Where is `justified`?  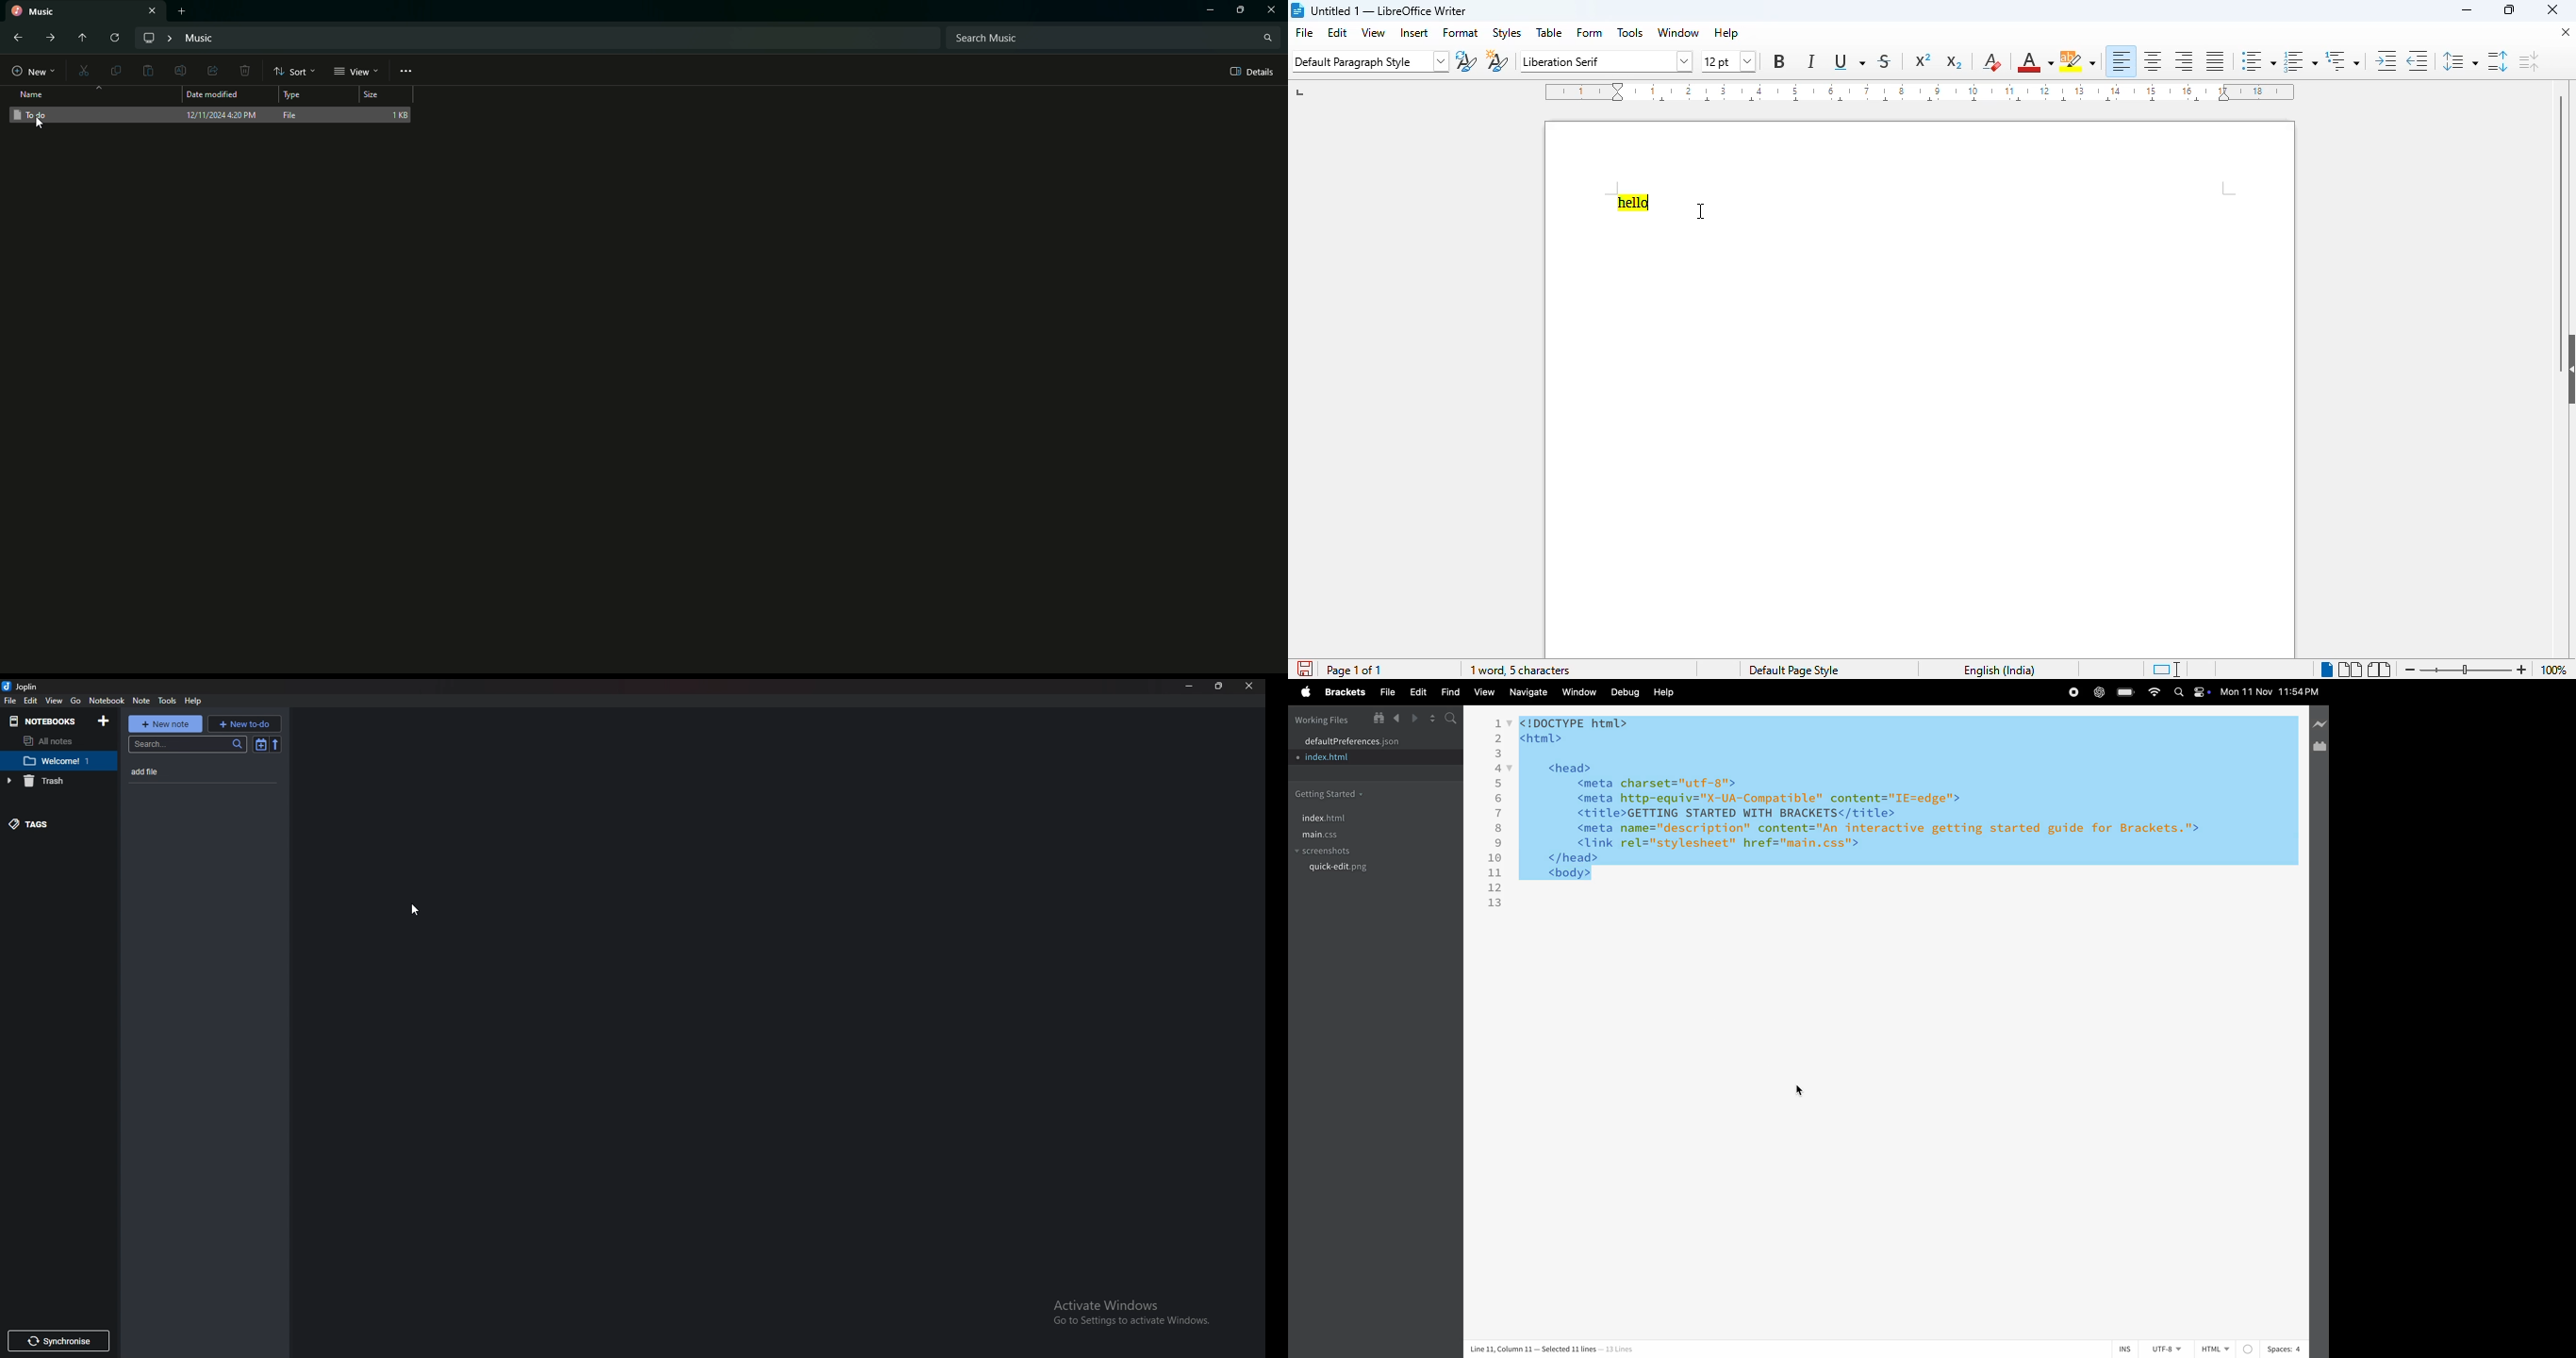 justified is located at coordinates (2216, 61).